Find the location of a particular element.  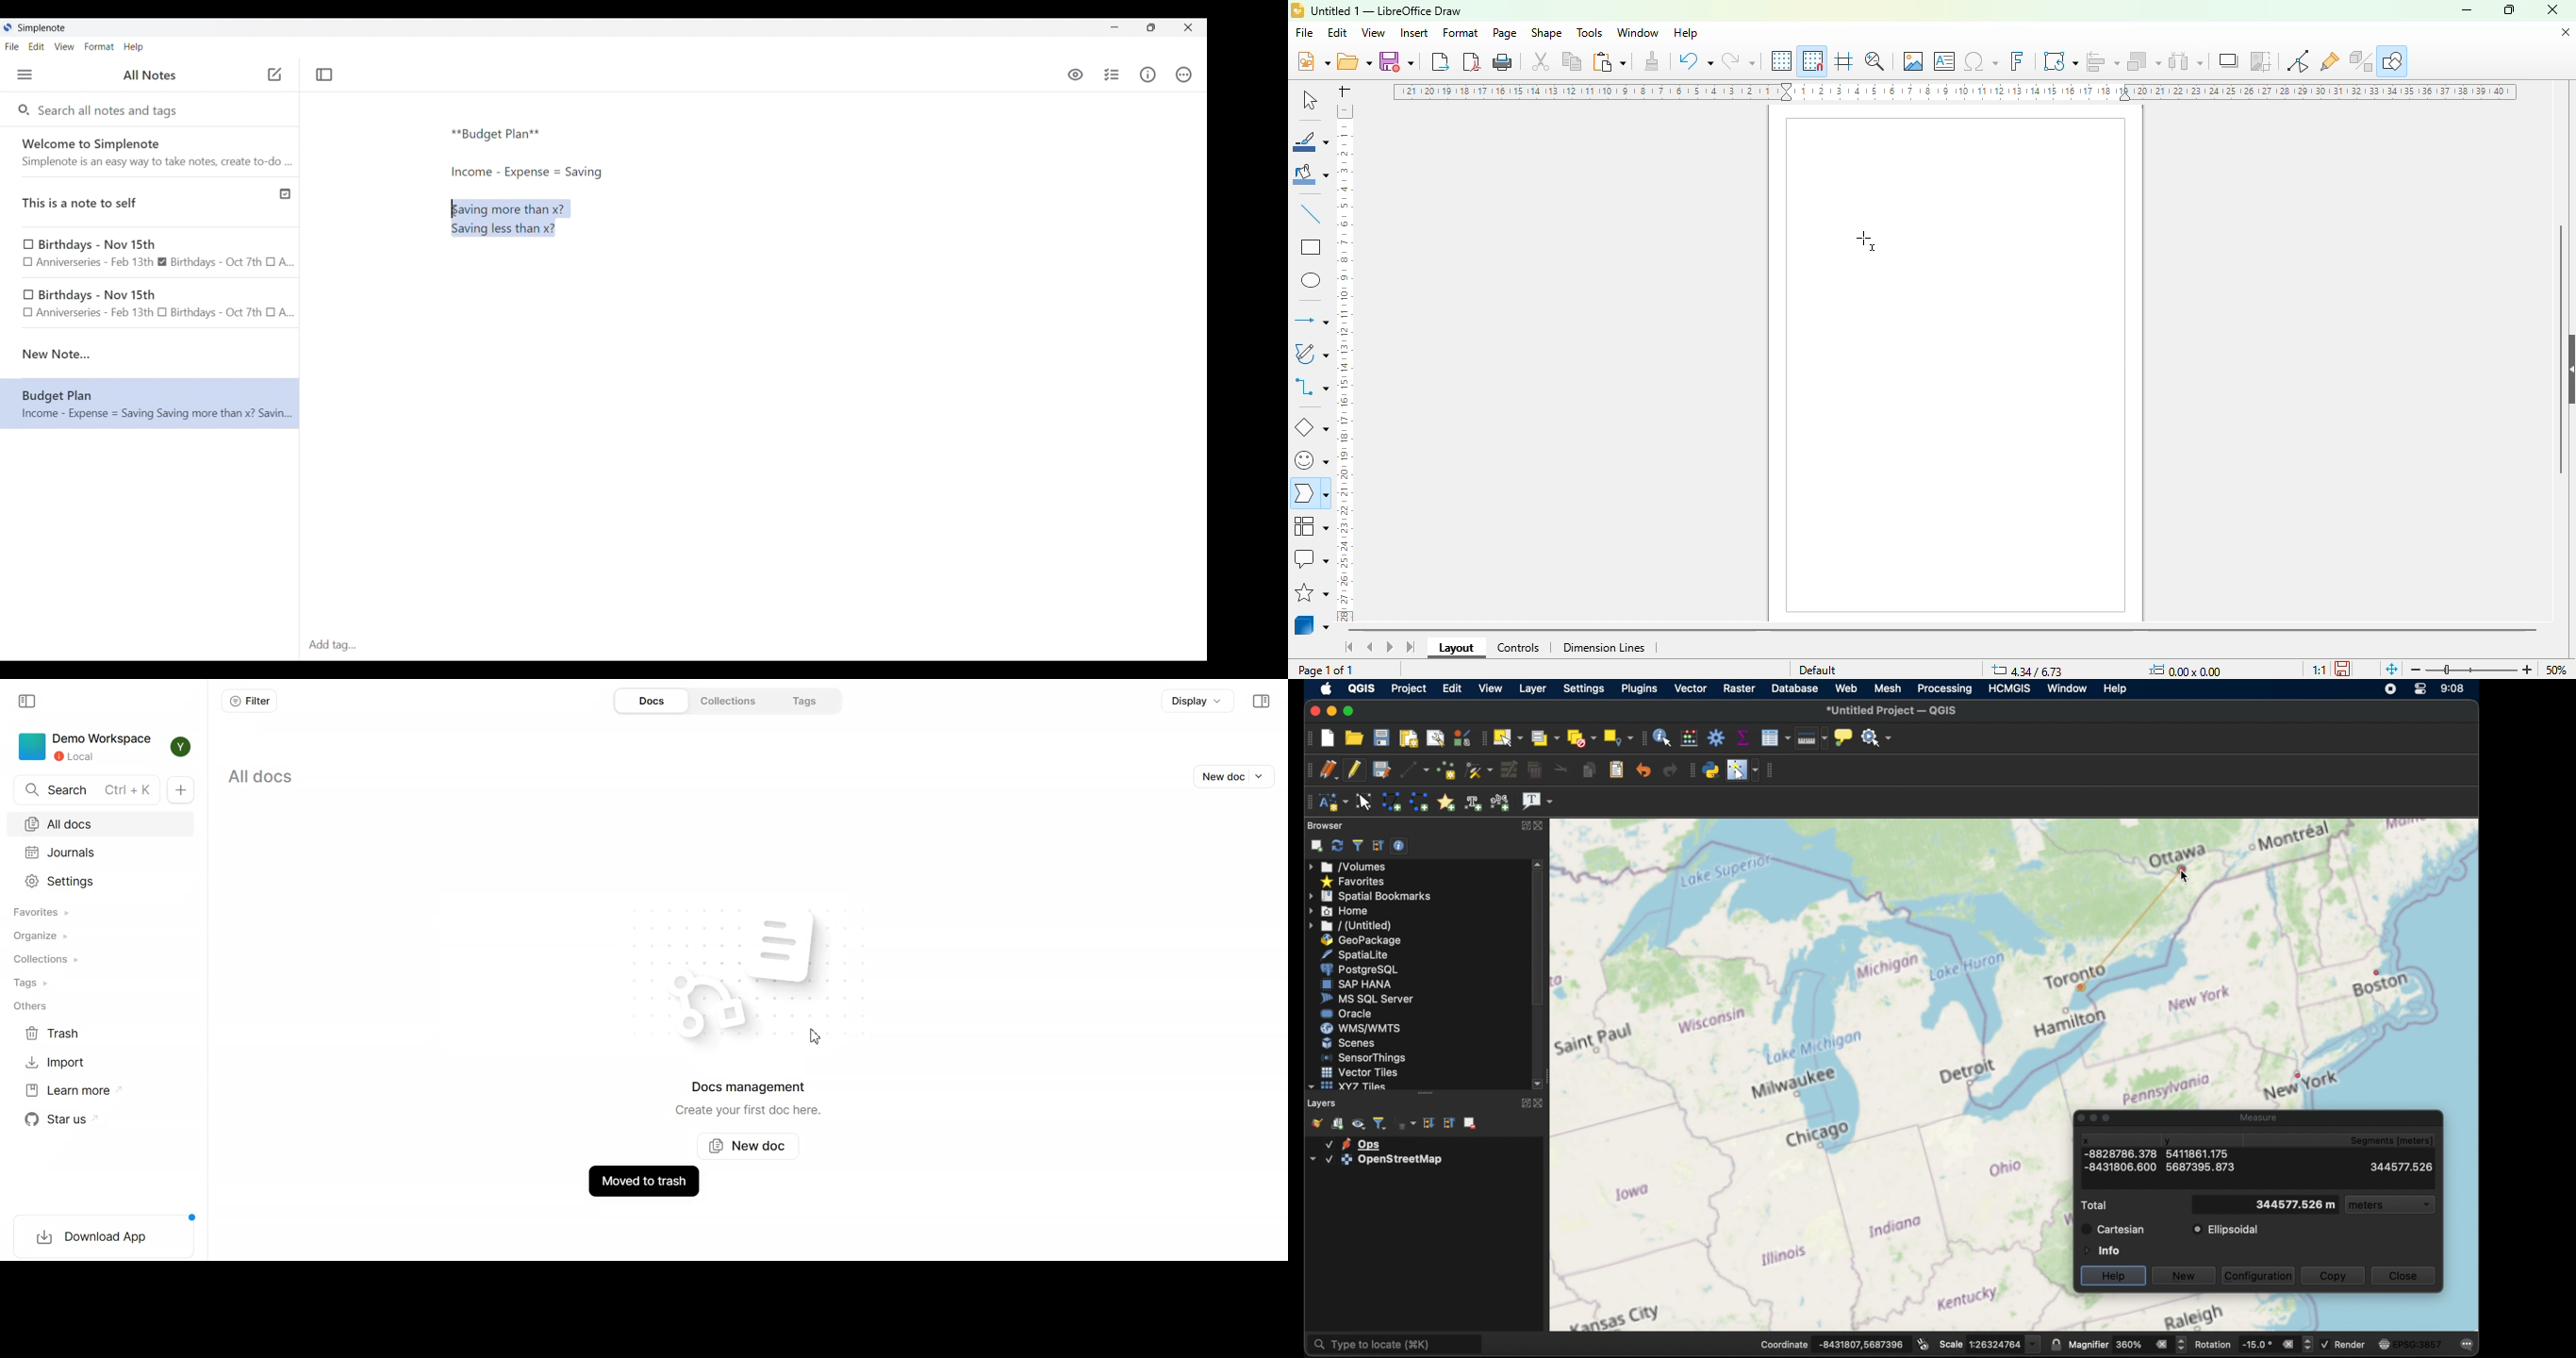

minimize is located at coordinates (2467, 11).